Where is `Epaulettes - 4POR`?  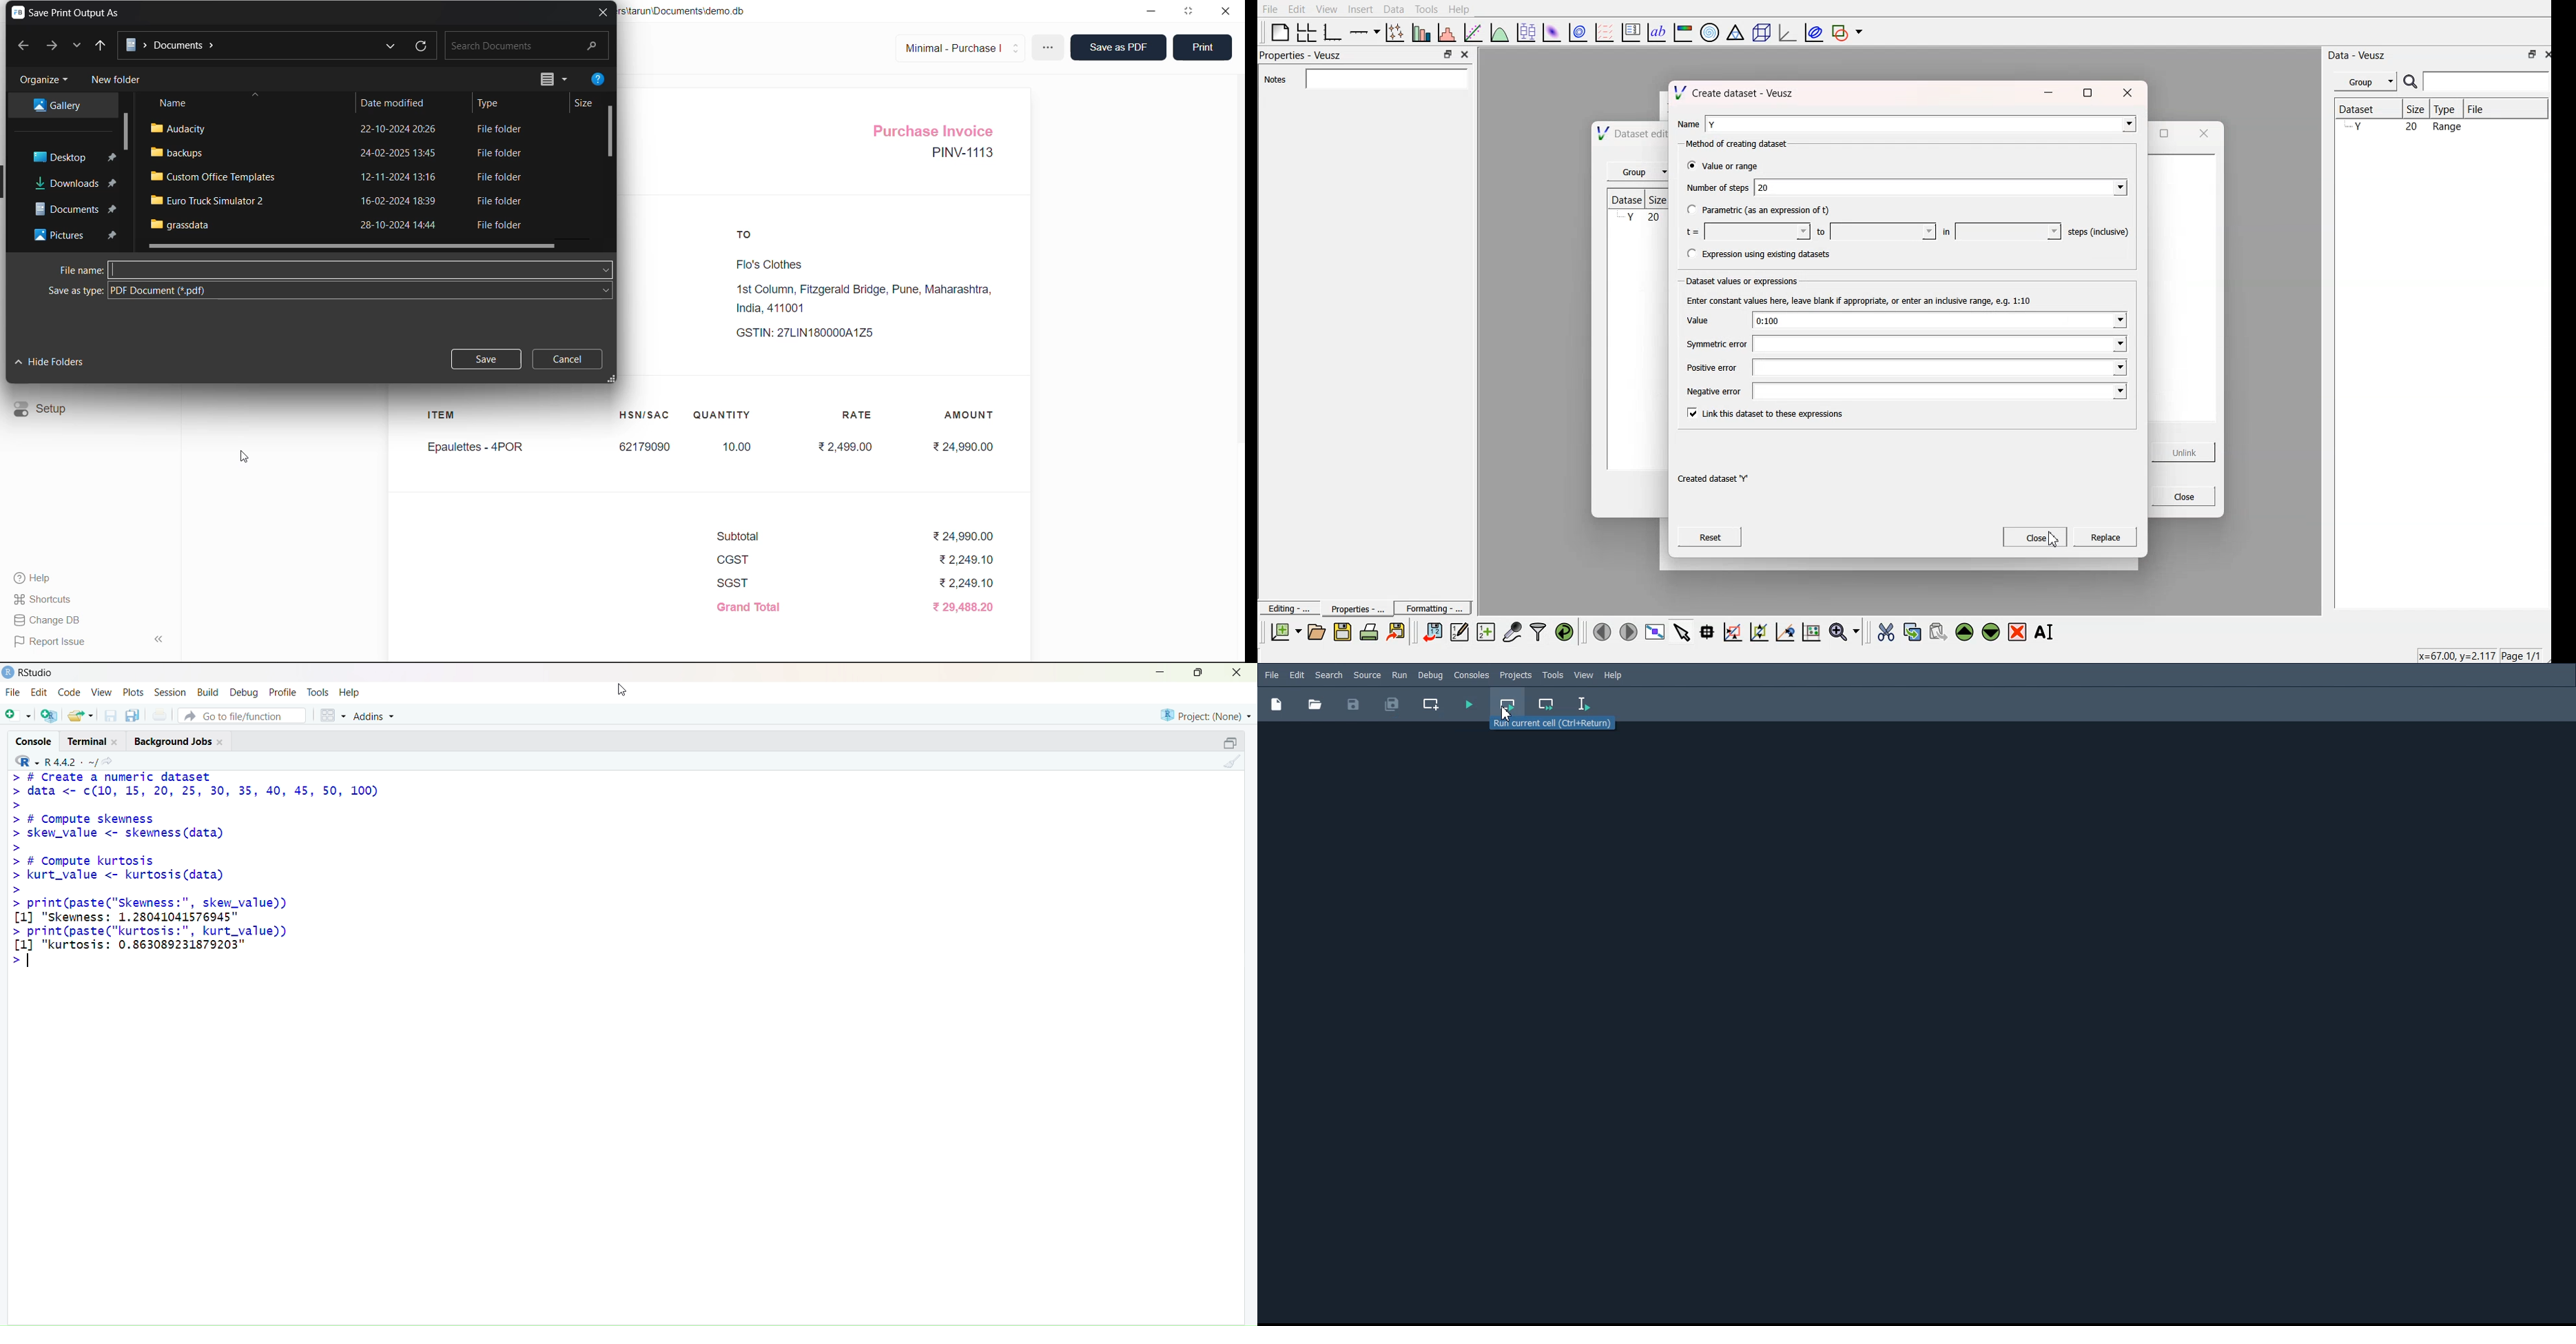 Epaulettes - 4POR is located at coordinates (475, 447).